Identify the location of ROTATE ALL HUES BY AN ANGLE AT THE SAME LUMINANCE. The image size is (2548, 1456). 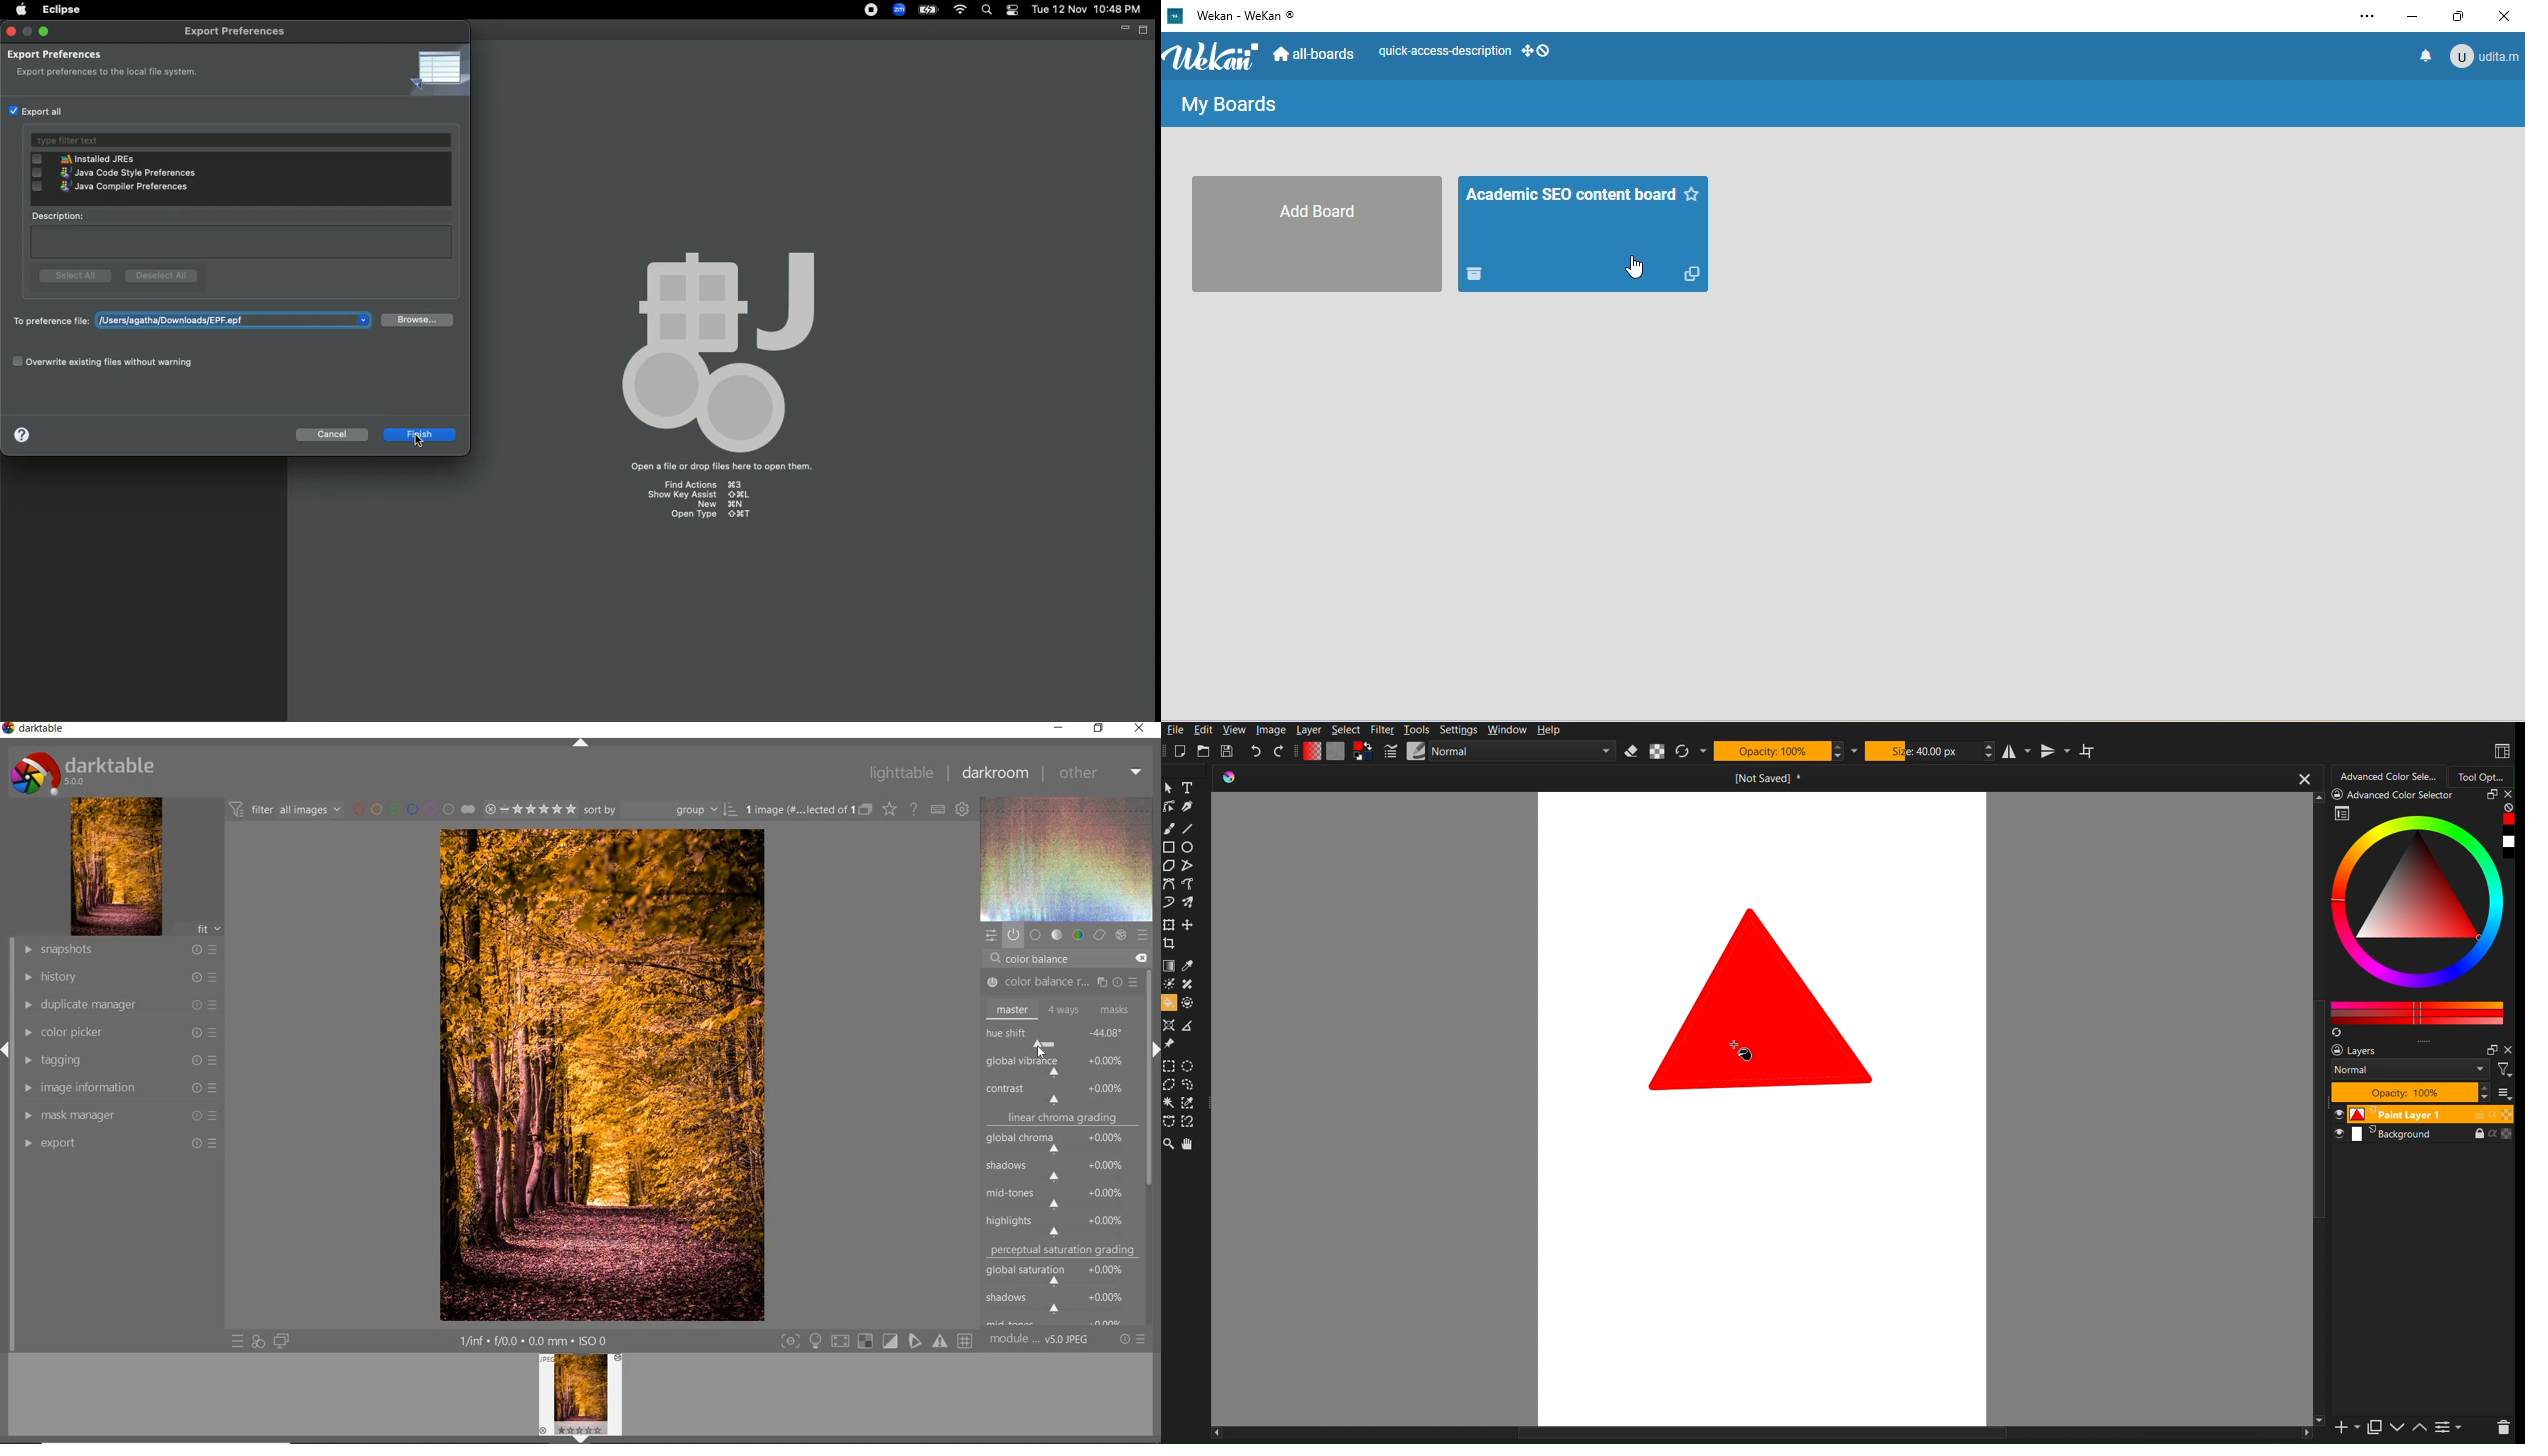
(1042, 1068).